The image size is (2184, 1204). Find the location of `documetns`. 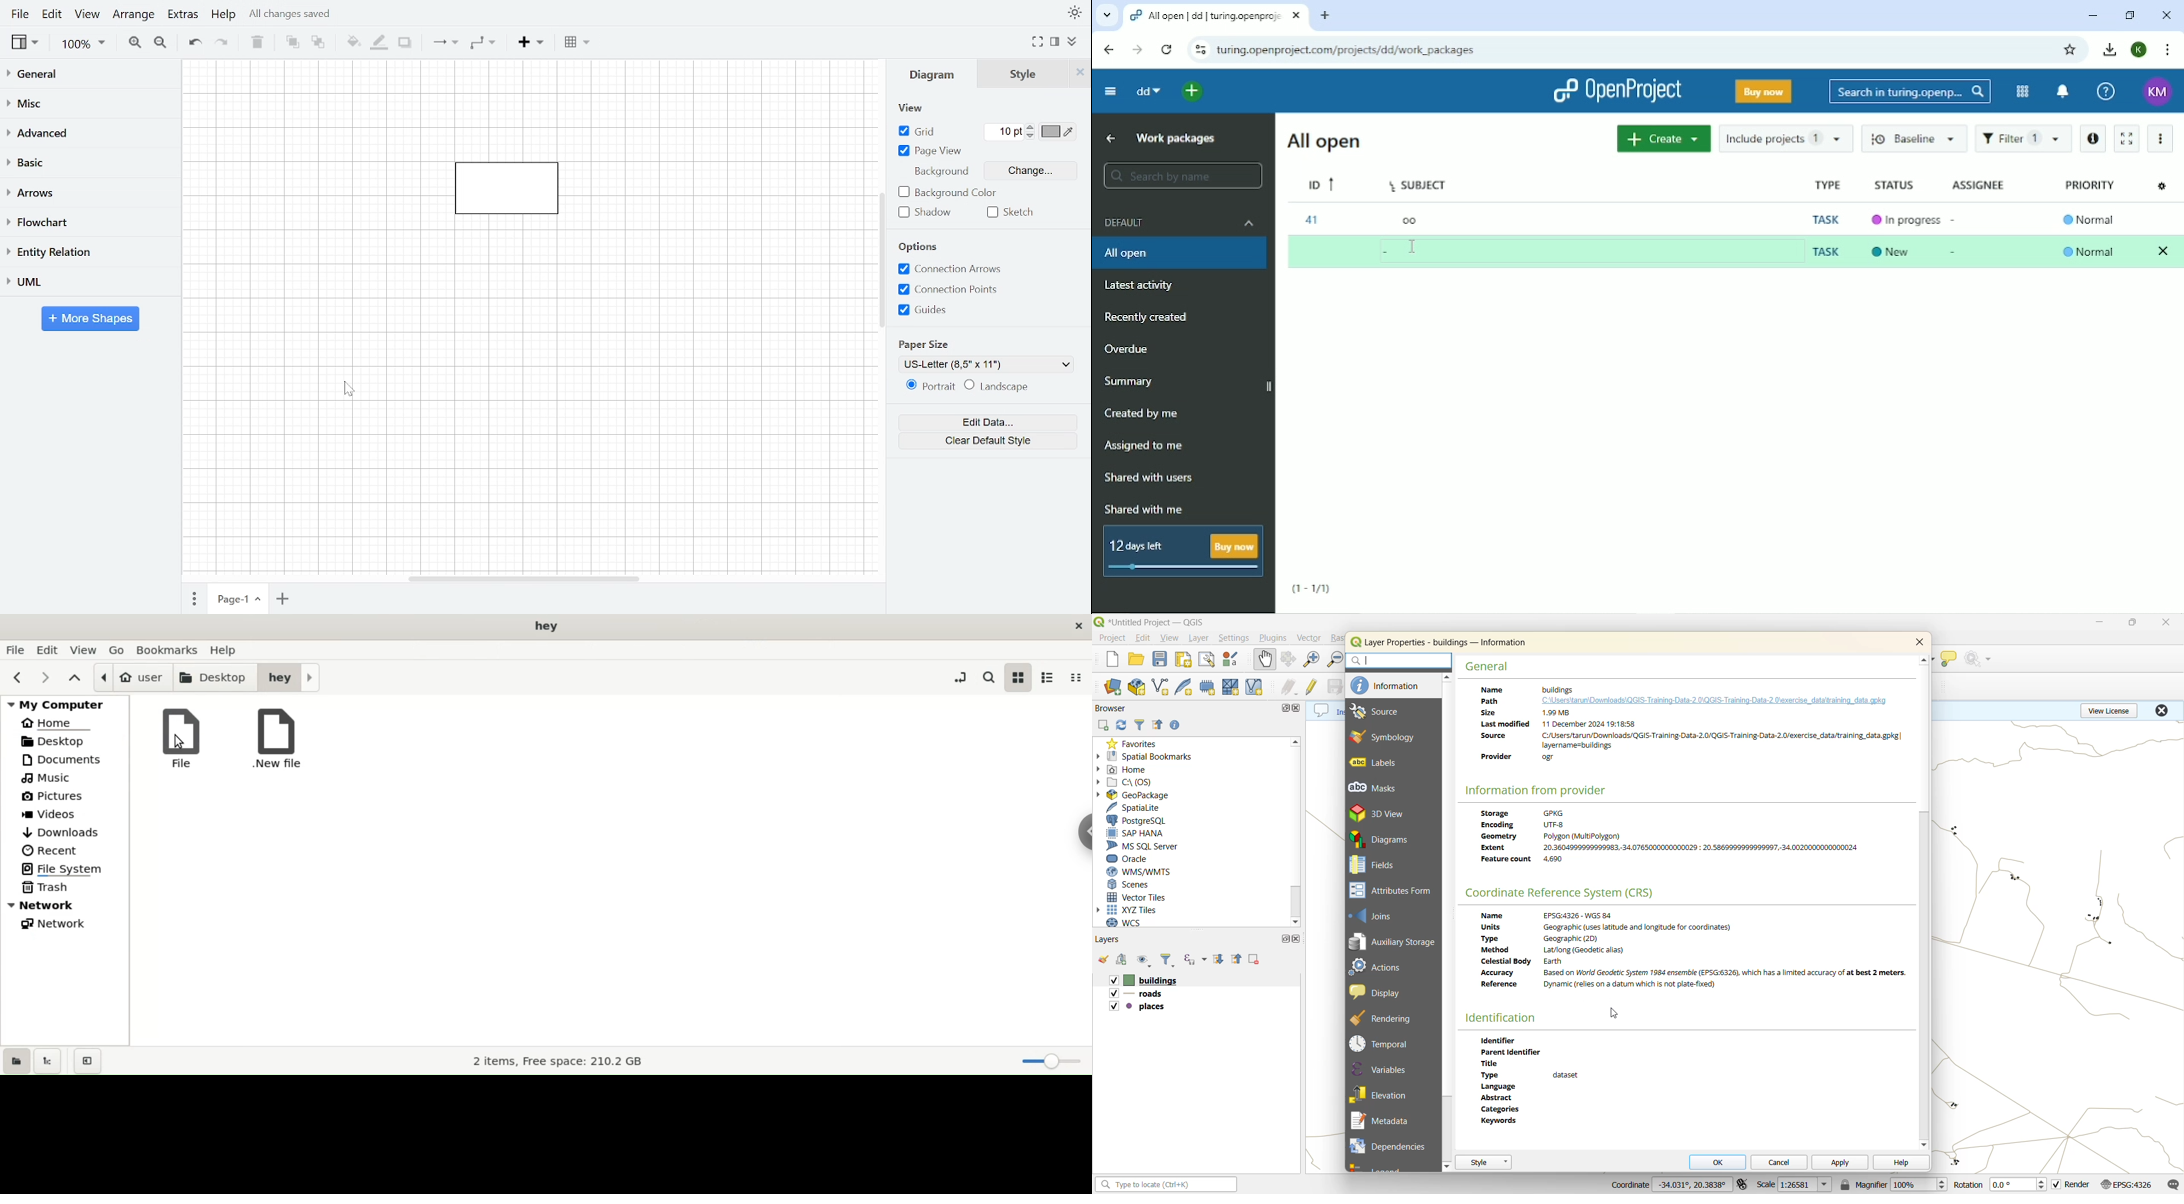

documetns is located at coordinates (65, 761).